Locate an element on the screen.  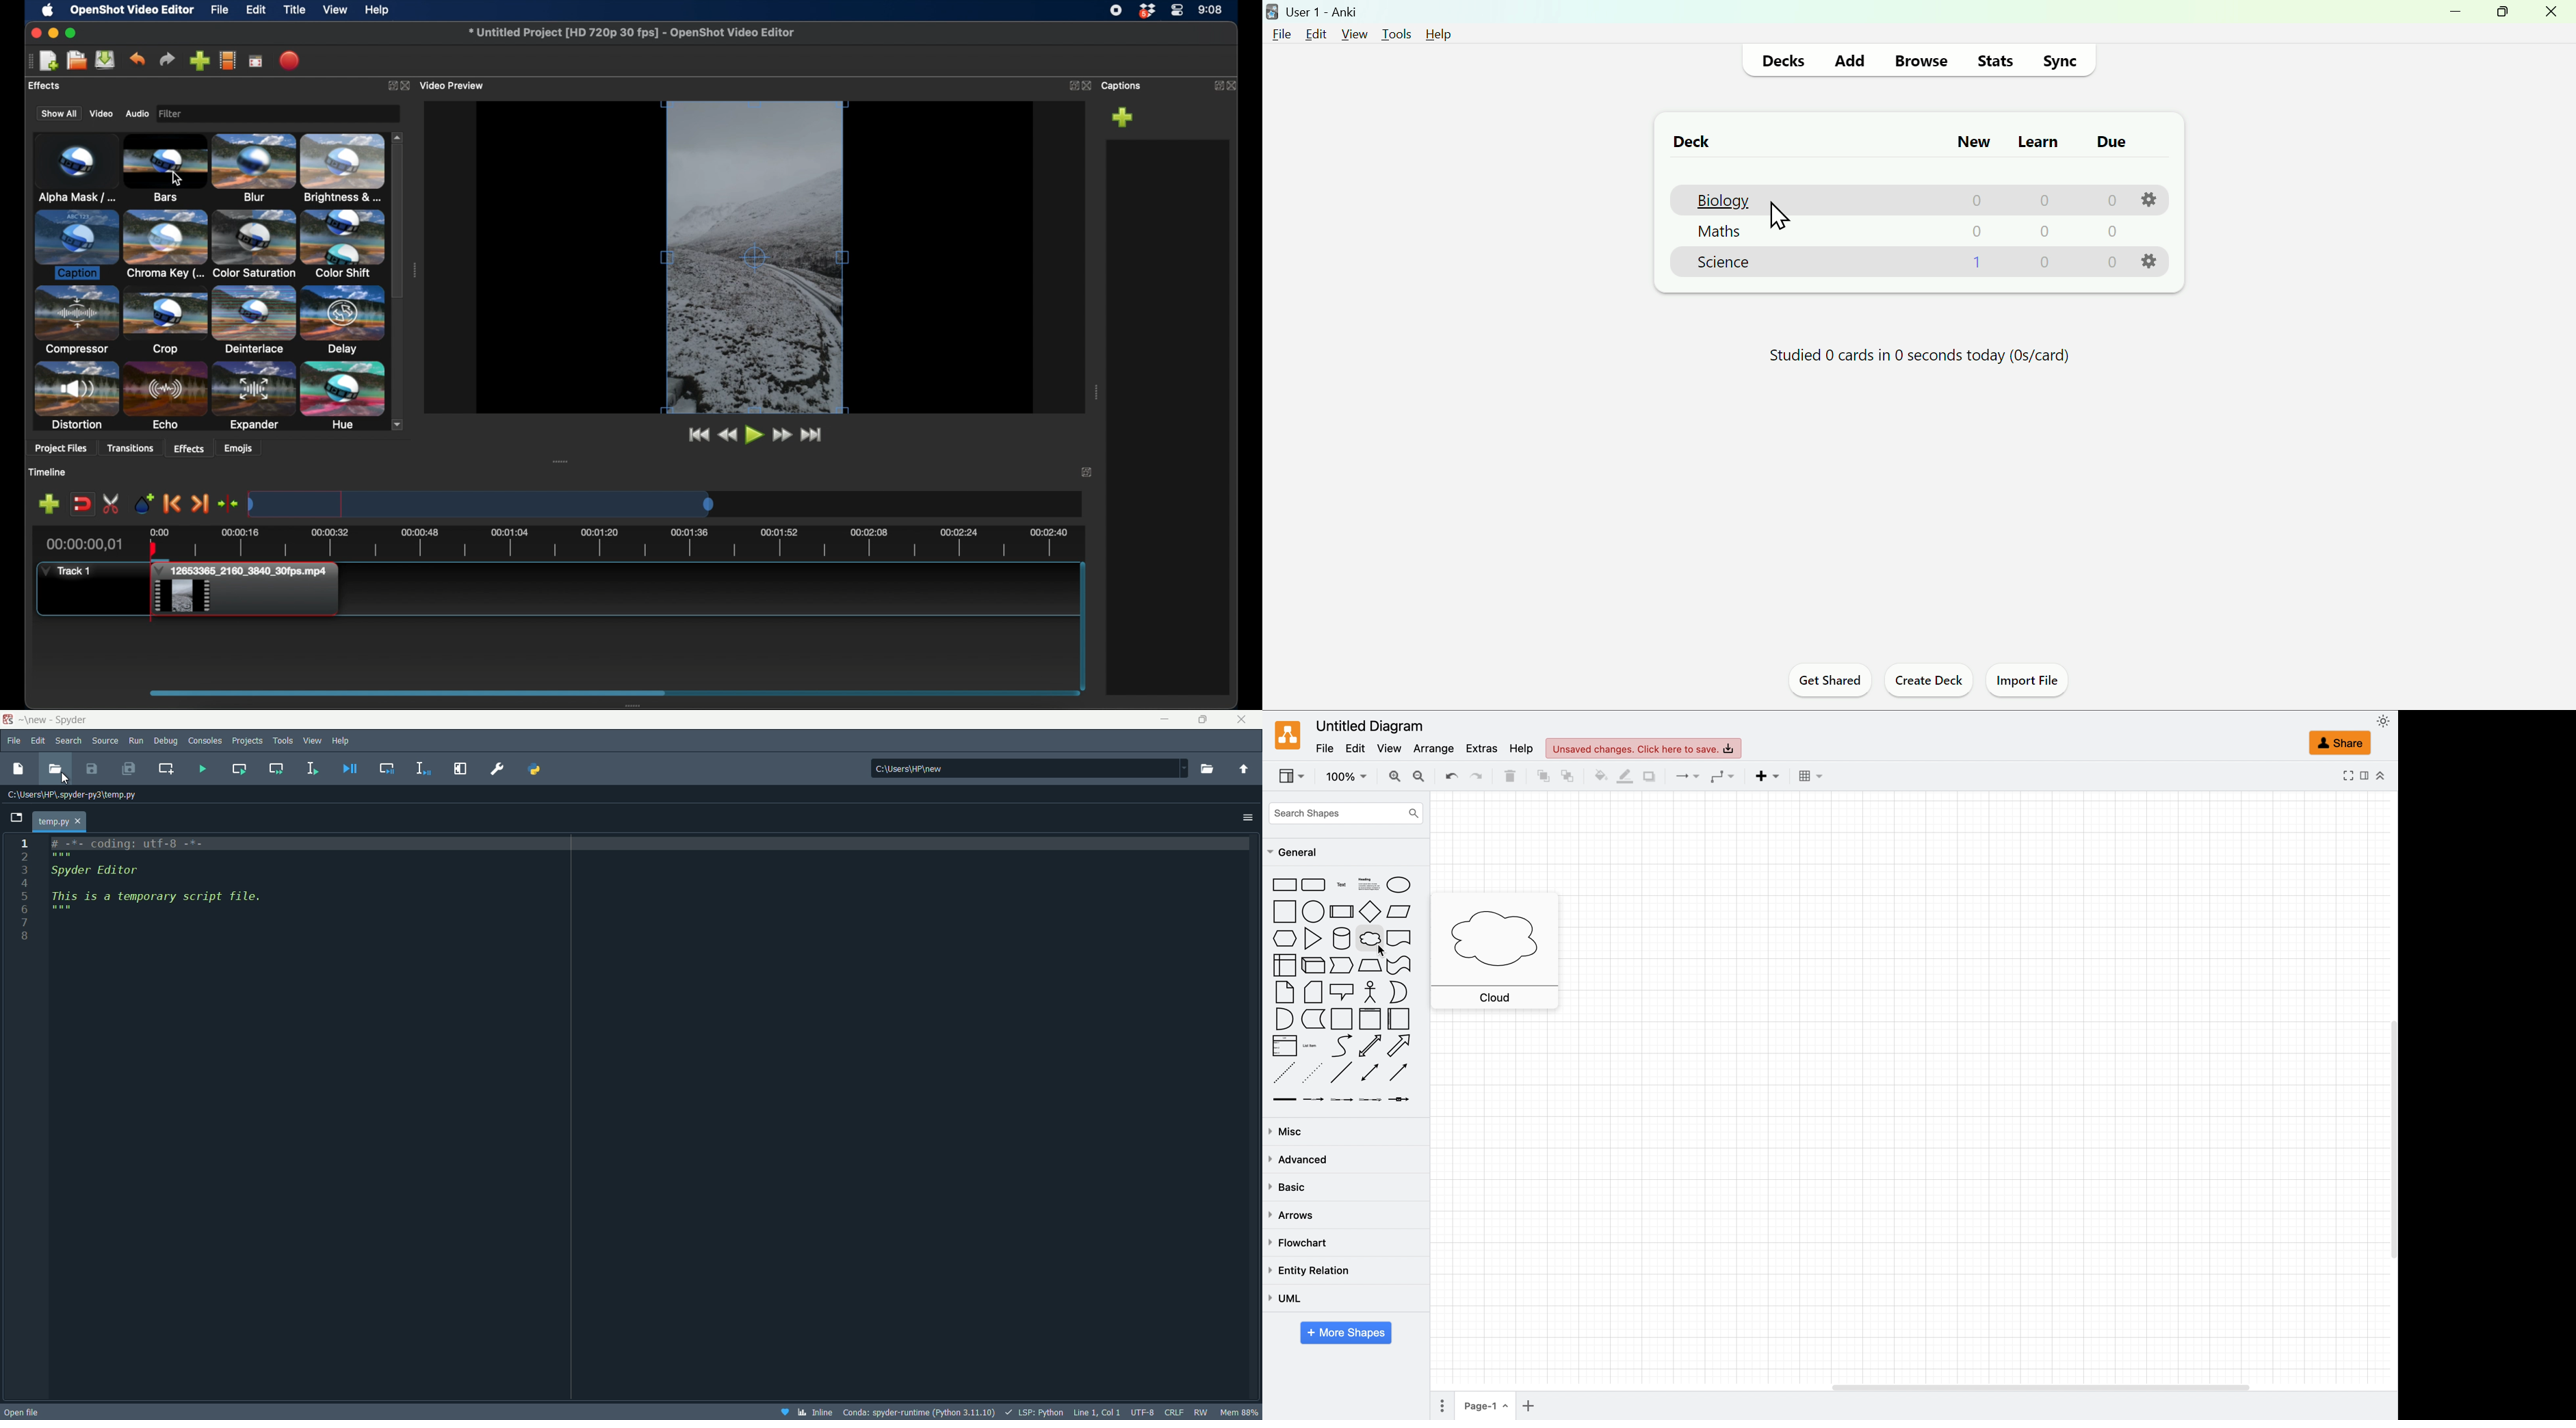
drag handle is located at coordinates (26, 61).